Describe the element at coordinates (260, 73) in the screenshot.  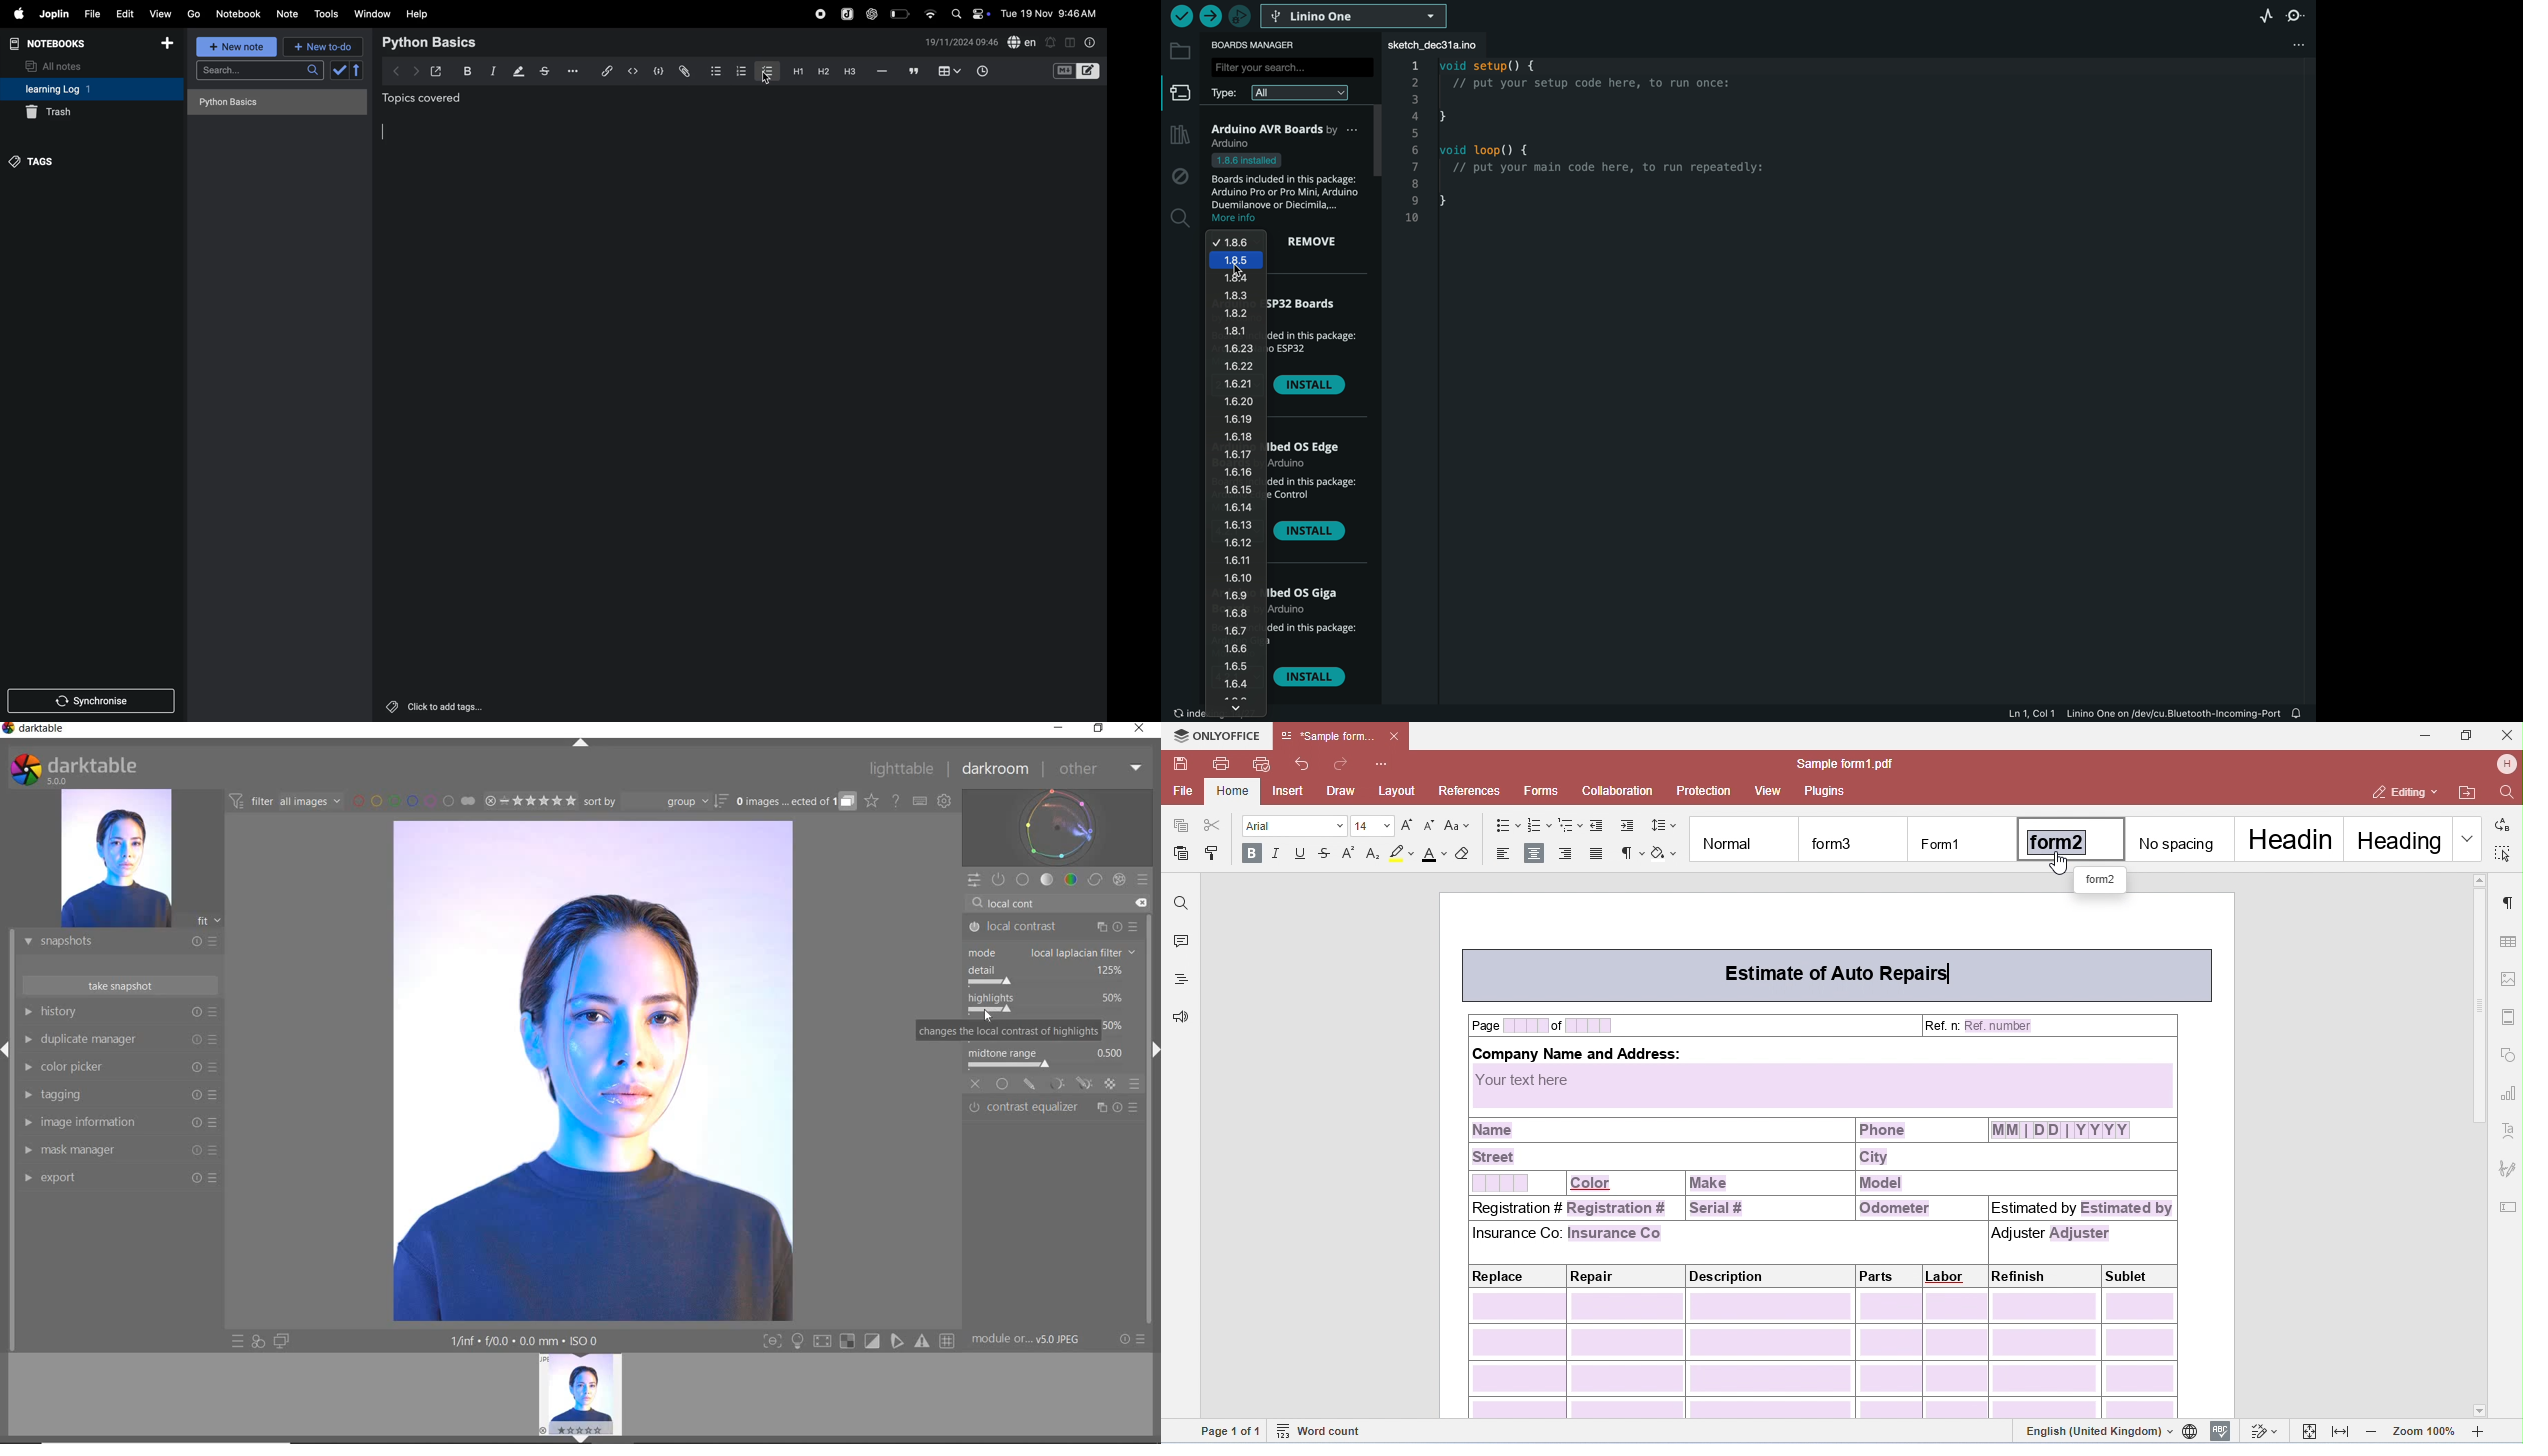
I see `search` at that location.